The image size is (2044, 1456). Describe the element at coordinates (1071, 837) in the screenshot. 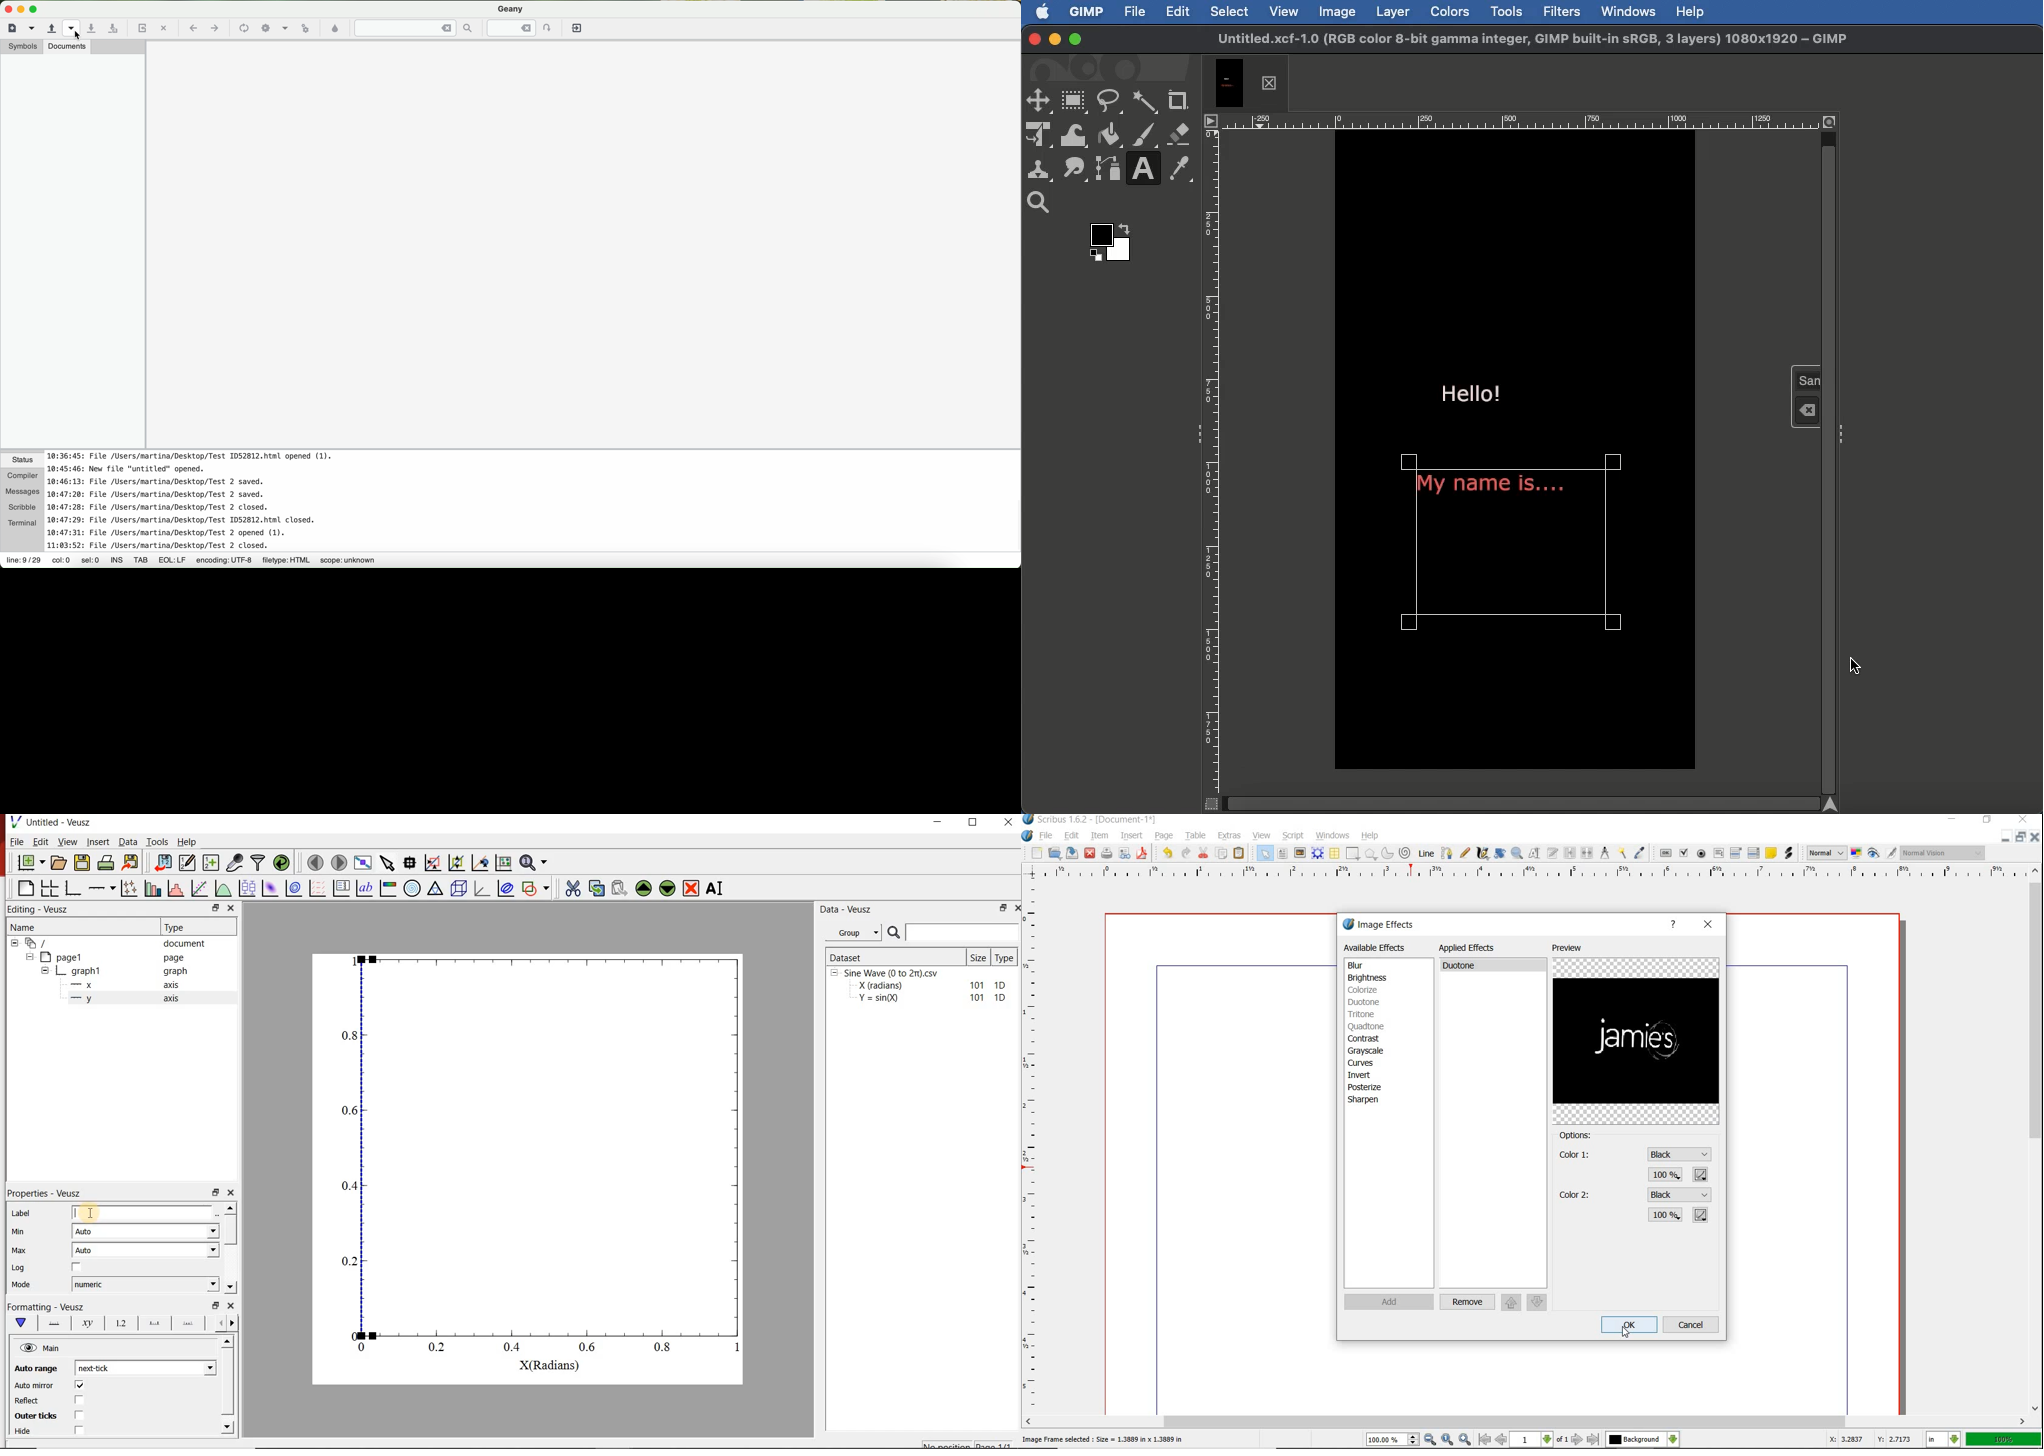

I see `edit` at that location.